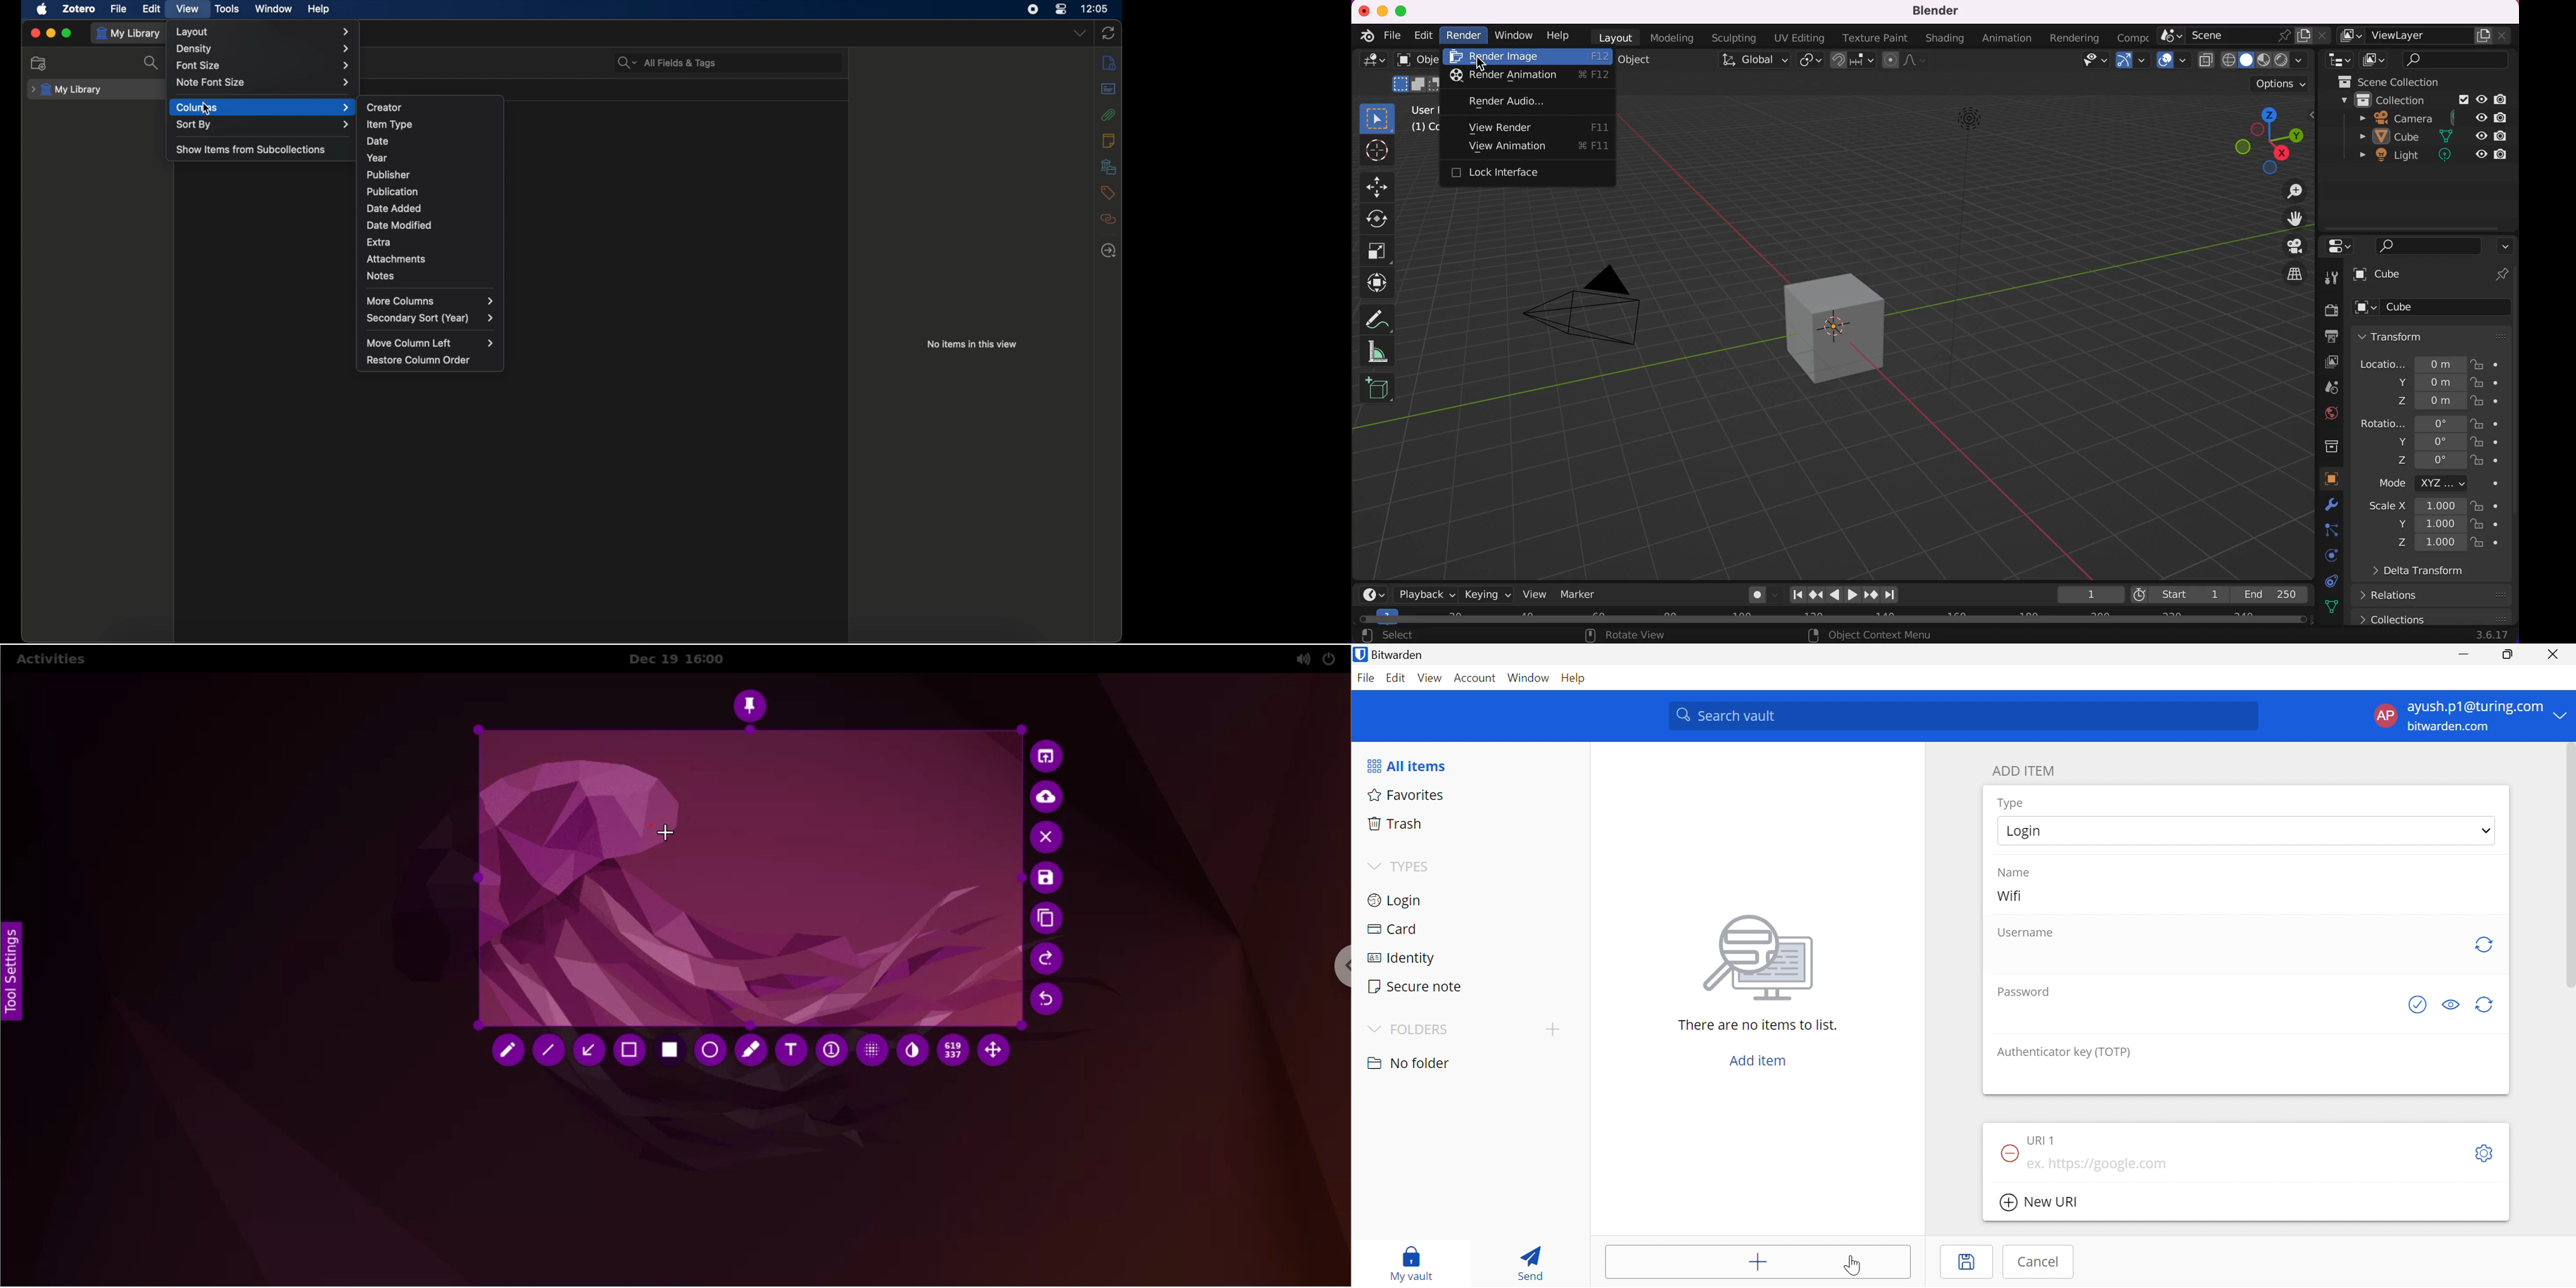  Describe the element at coordinates (390, 124) in the screenshot. I see `item type` at that location.